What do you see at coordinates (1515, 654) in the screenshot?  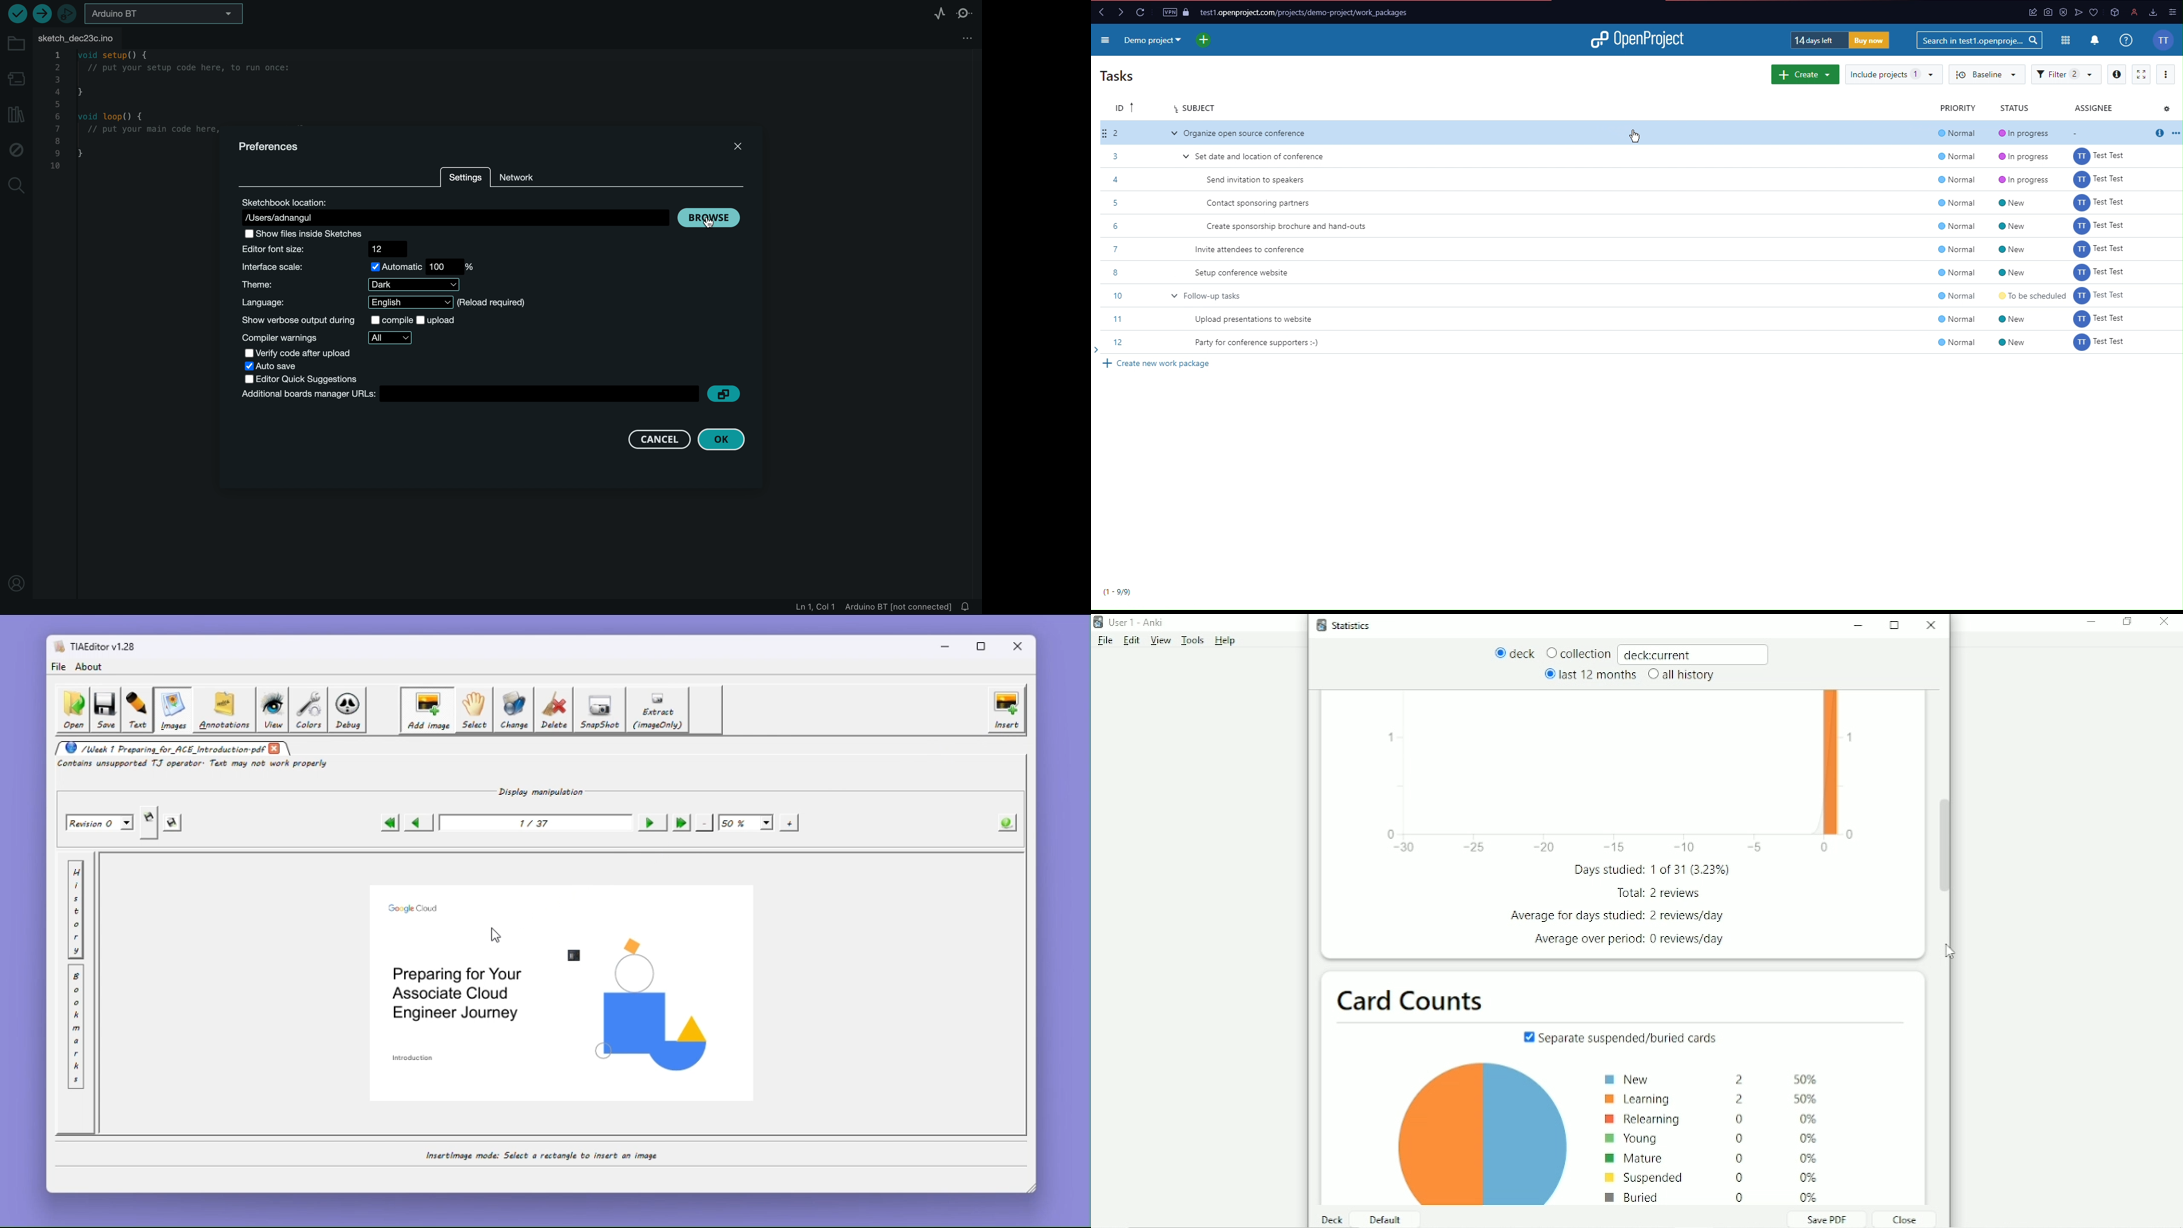 I see `deck` at bounding box center [1515, 654].